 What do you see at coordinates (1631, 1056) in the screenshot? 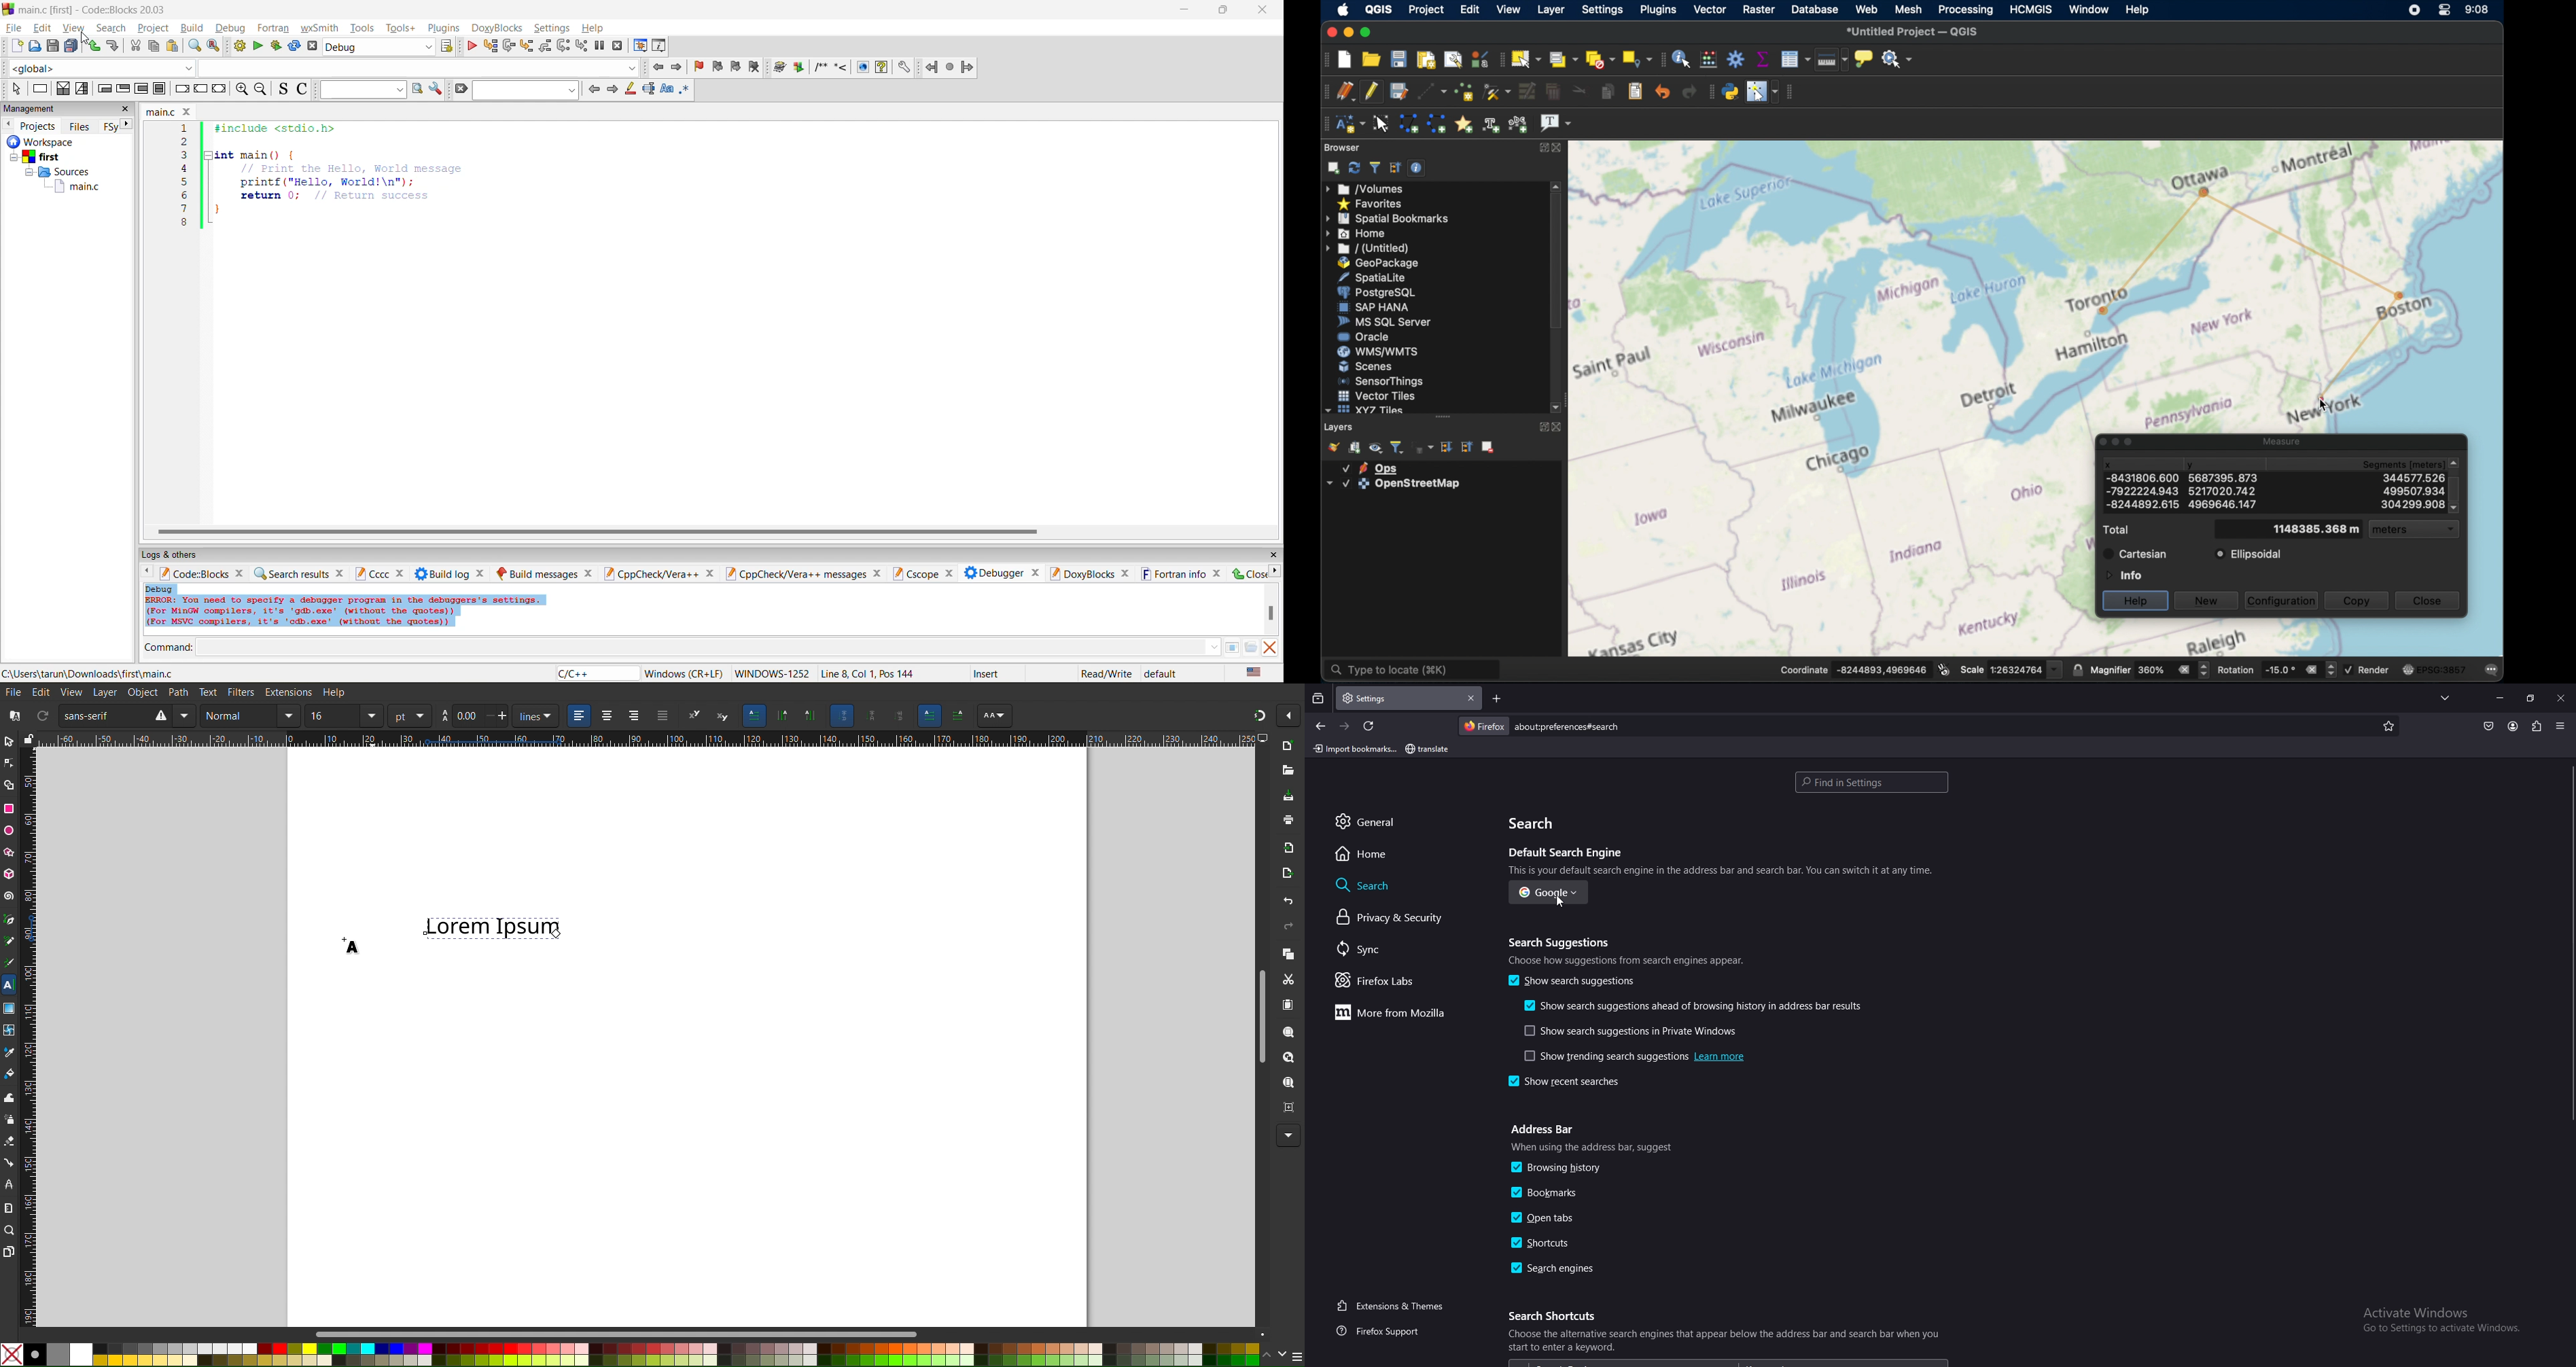
I see `show trending search suggestions` at bounding box center [1631, 1056].